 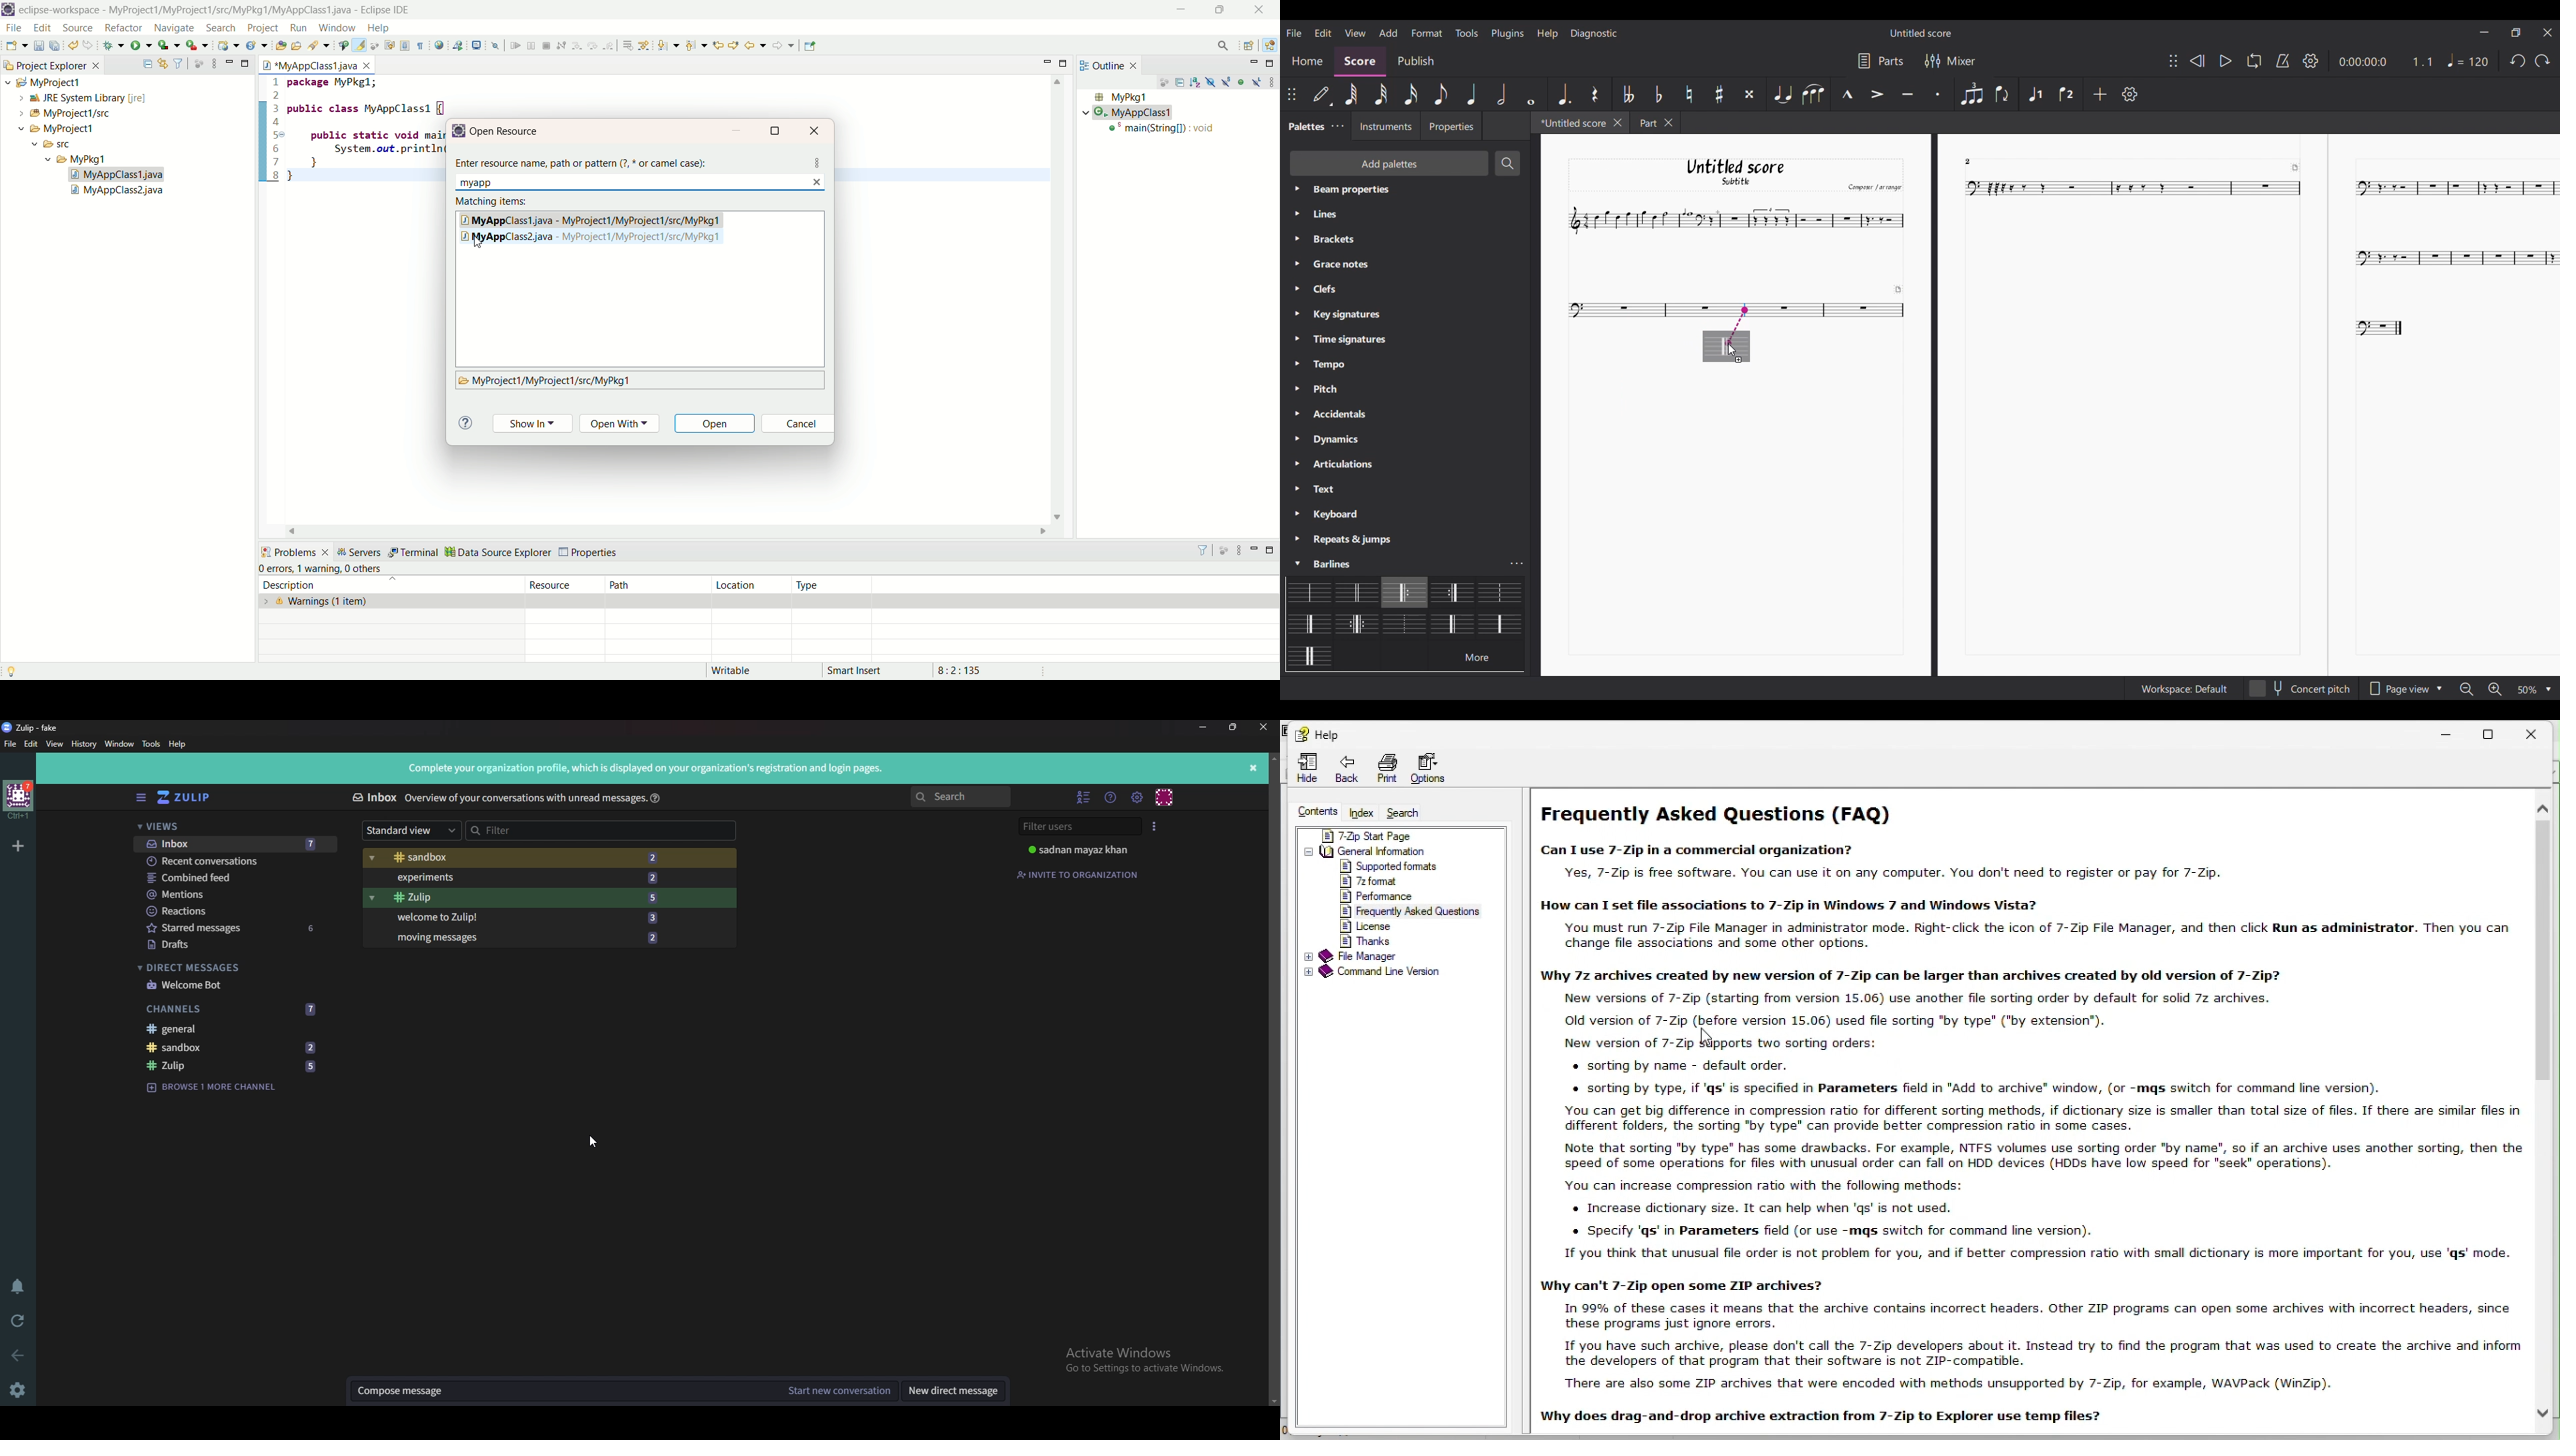 I want to click on FREE TRIAL EXPIREDindex, so click(x=1363, y=813).